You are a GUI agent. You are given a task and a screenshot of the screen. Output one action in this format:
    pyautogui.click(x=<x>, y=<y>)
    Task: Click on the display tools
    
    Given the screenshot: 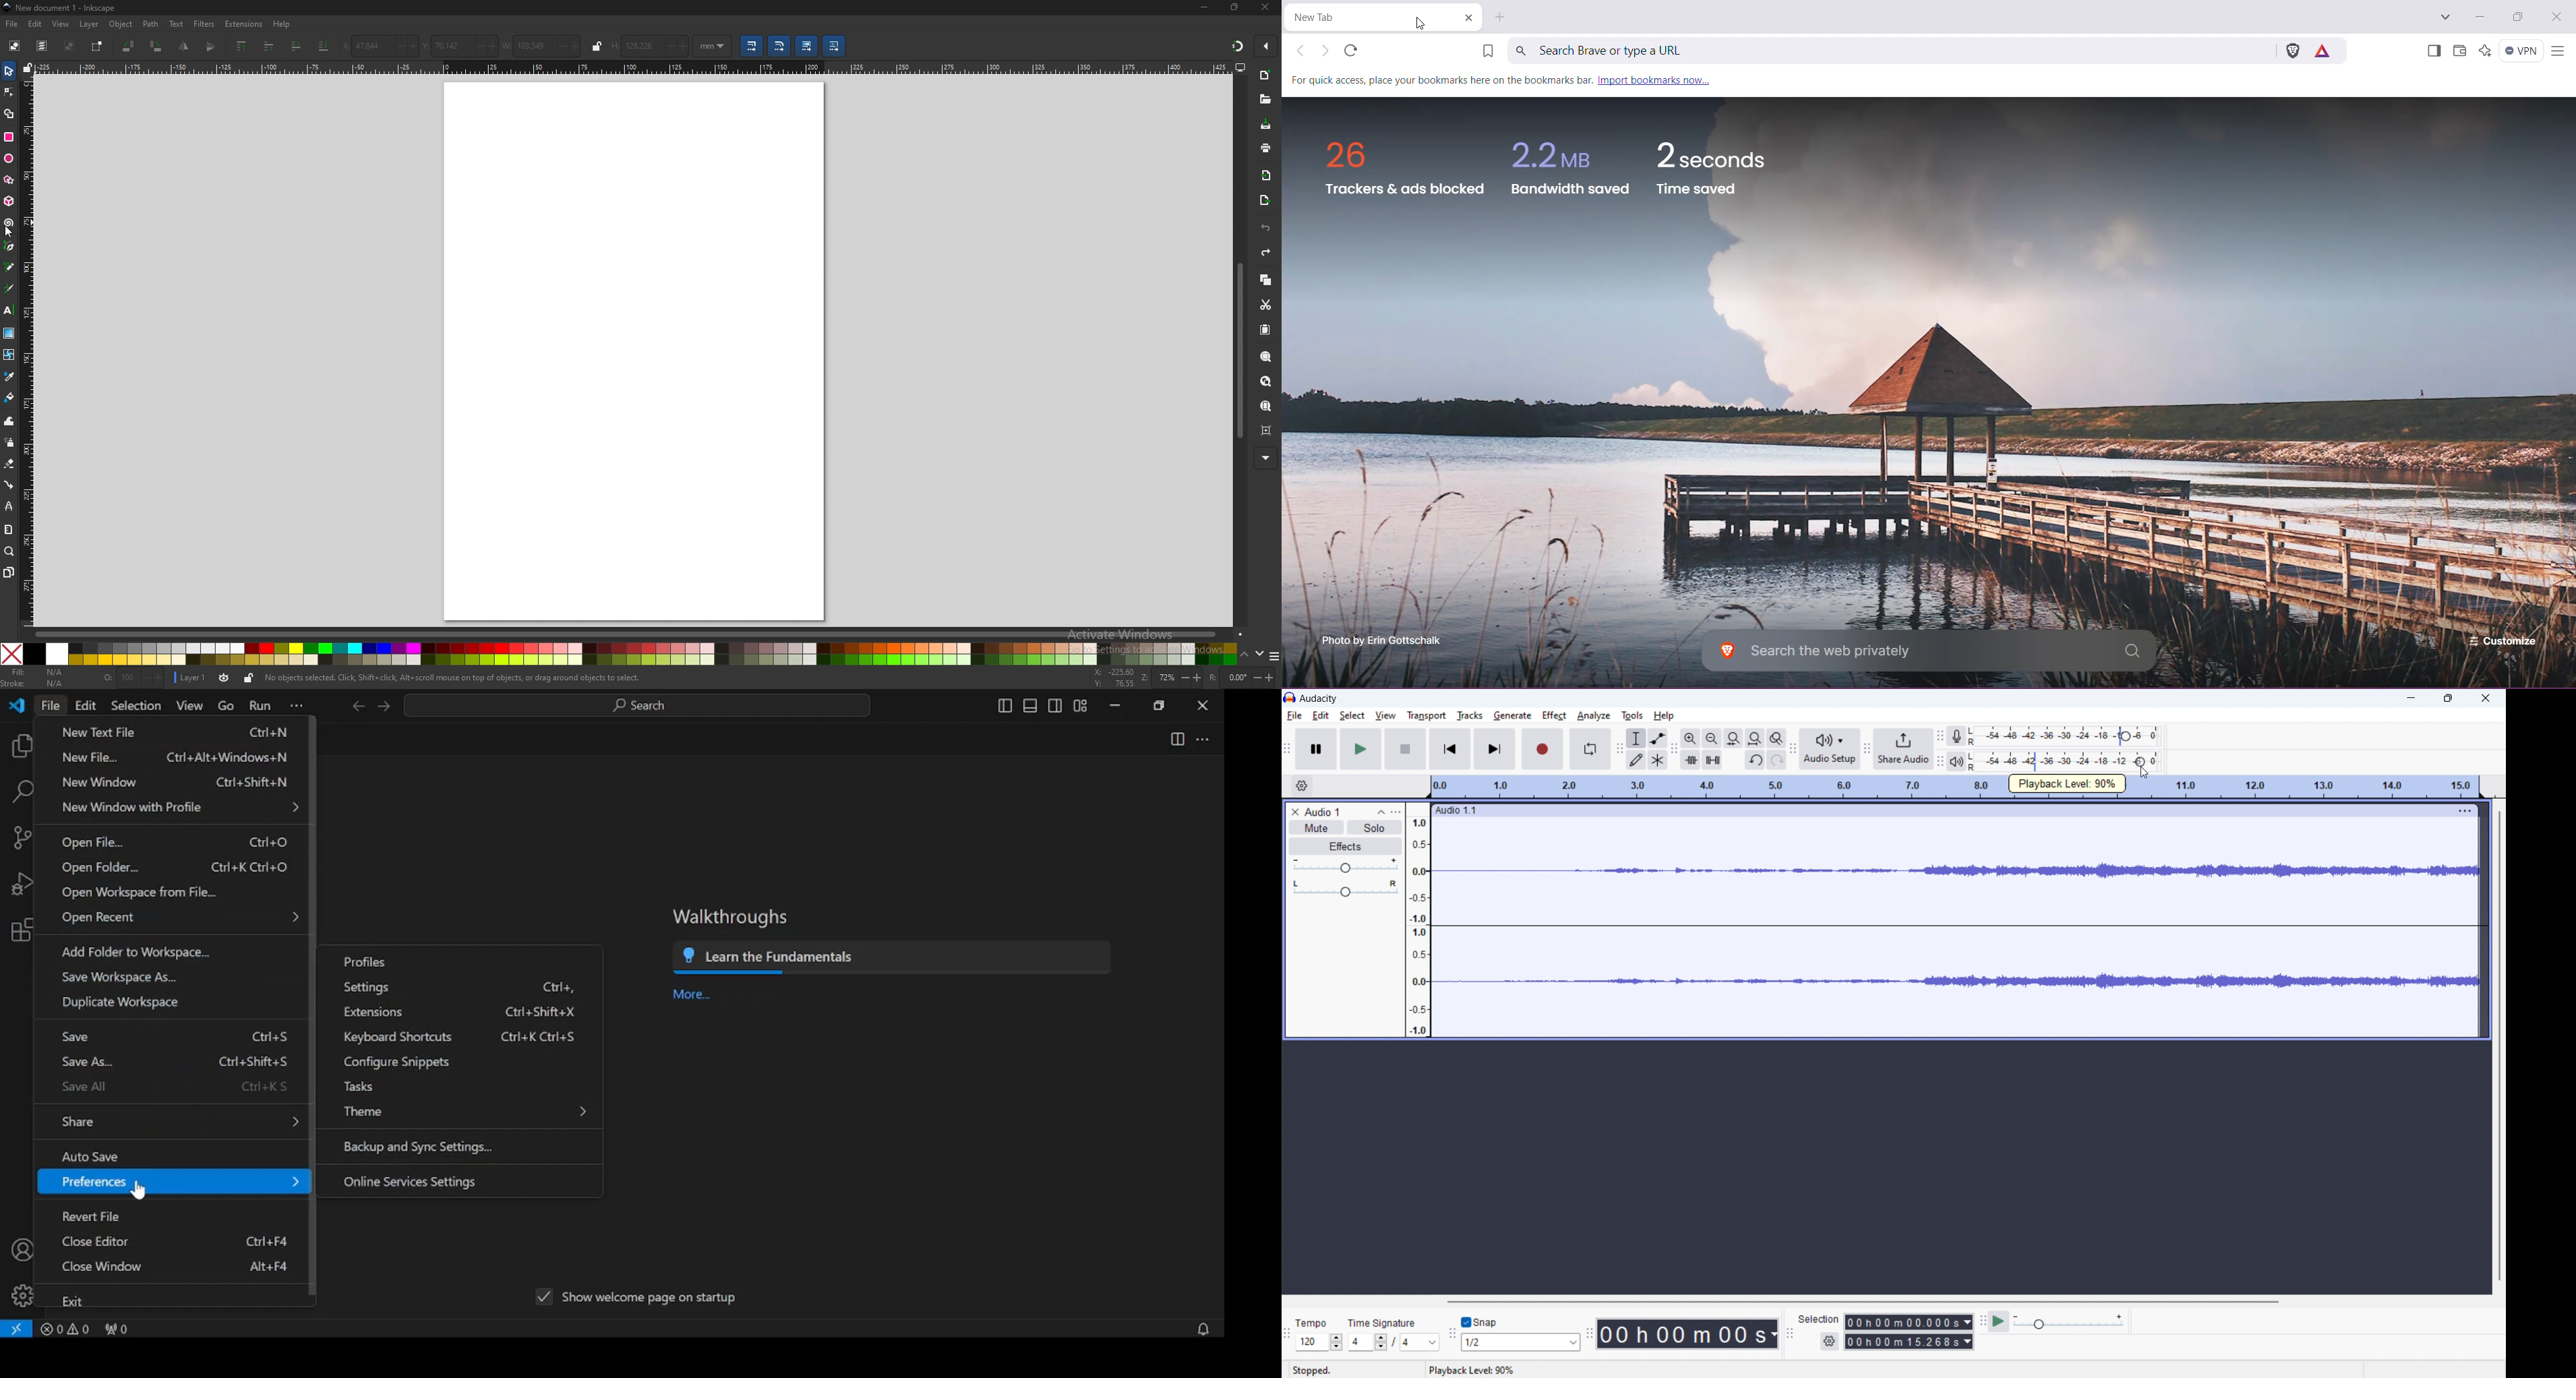 What is the action you would take?
    pyautogui.click(x=1241, y=67)
    